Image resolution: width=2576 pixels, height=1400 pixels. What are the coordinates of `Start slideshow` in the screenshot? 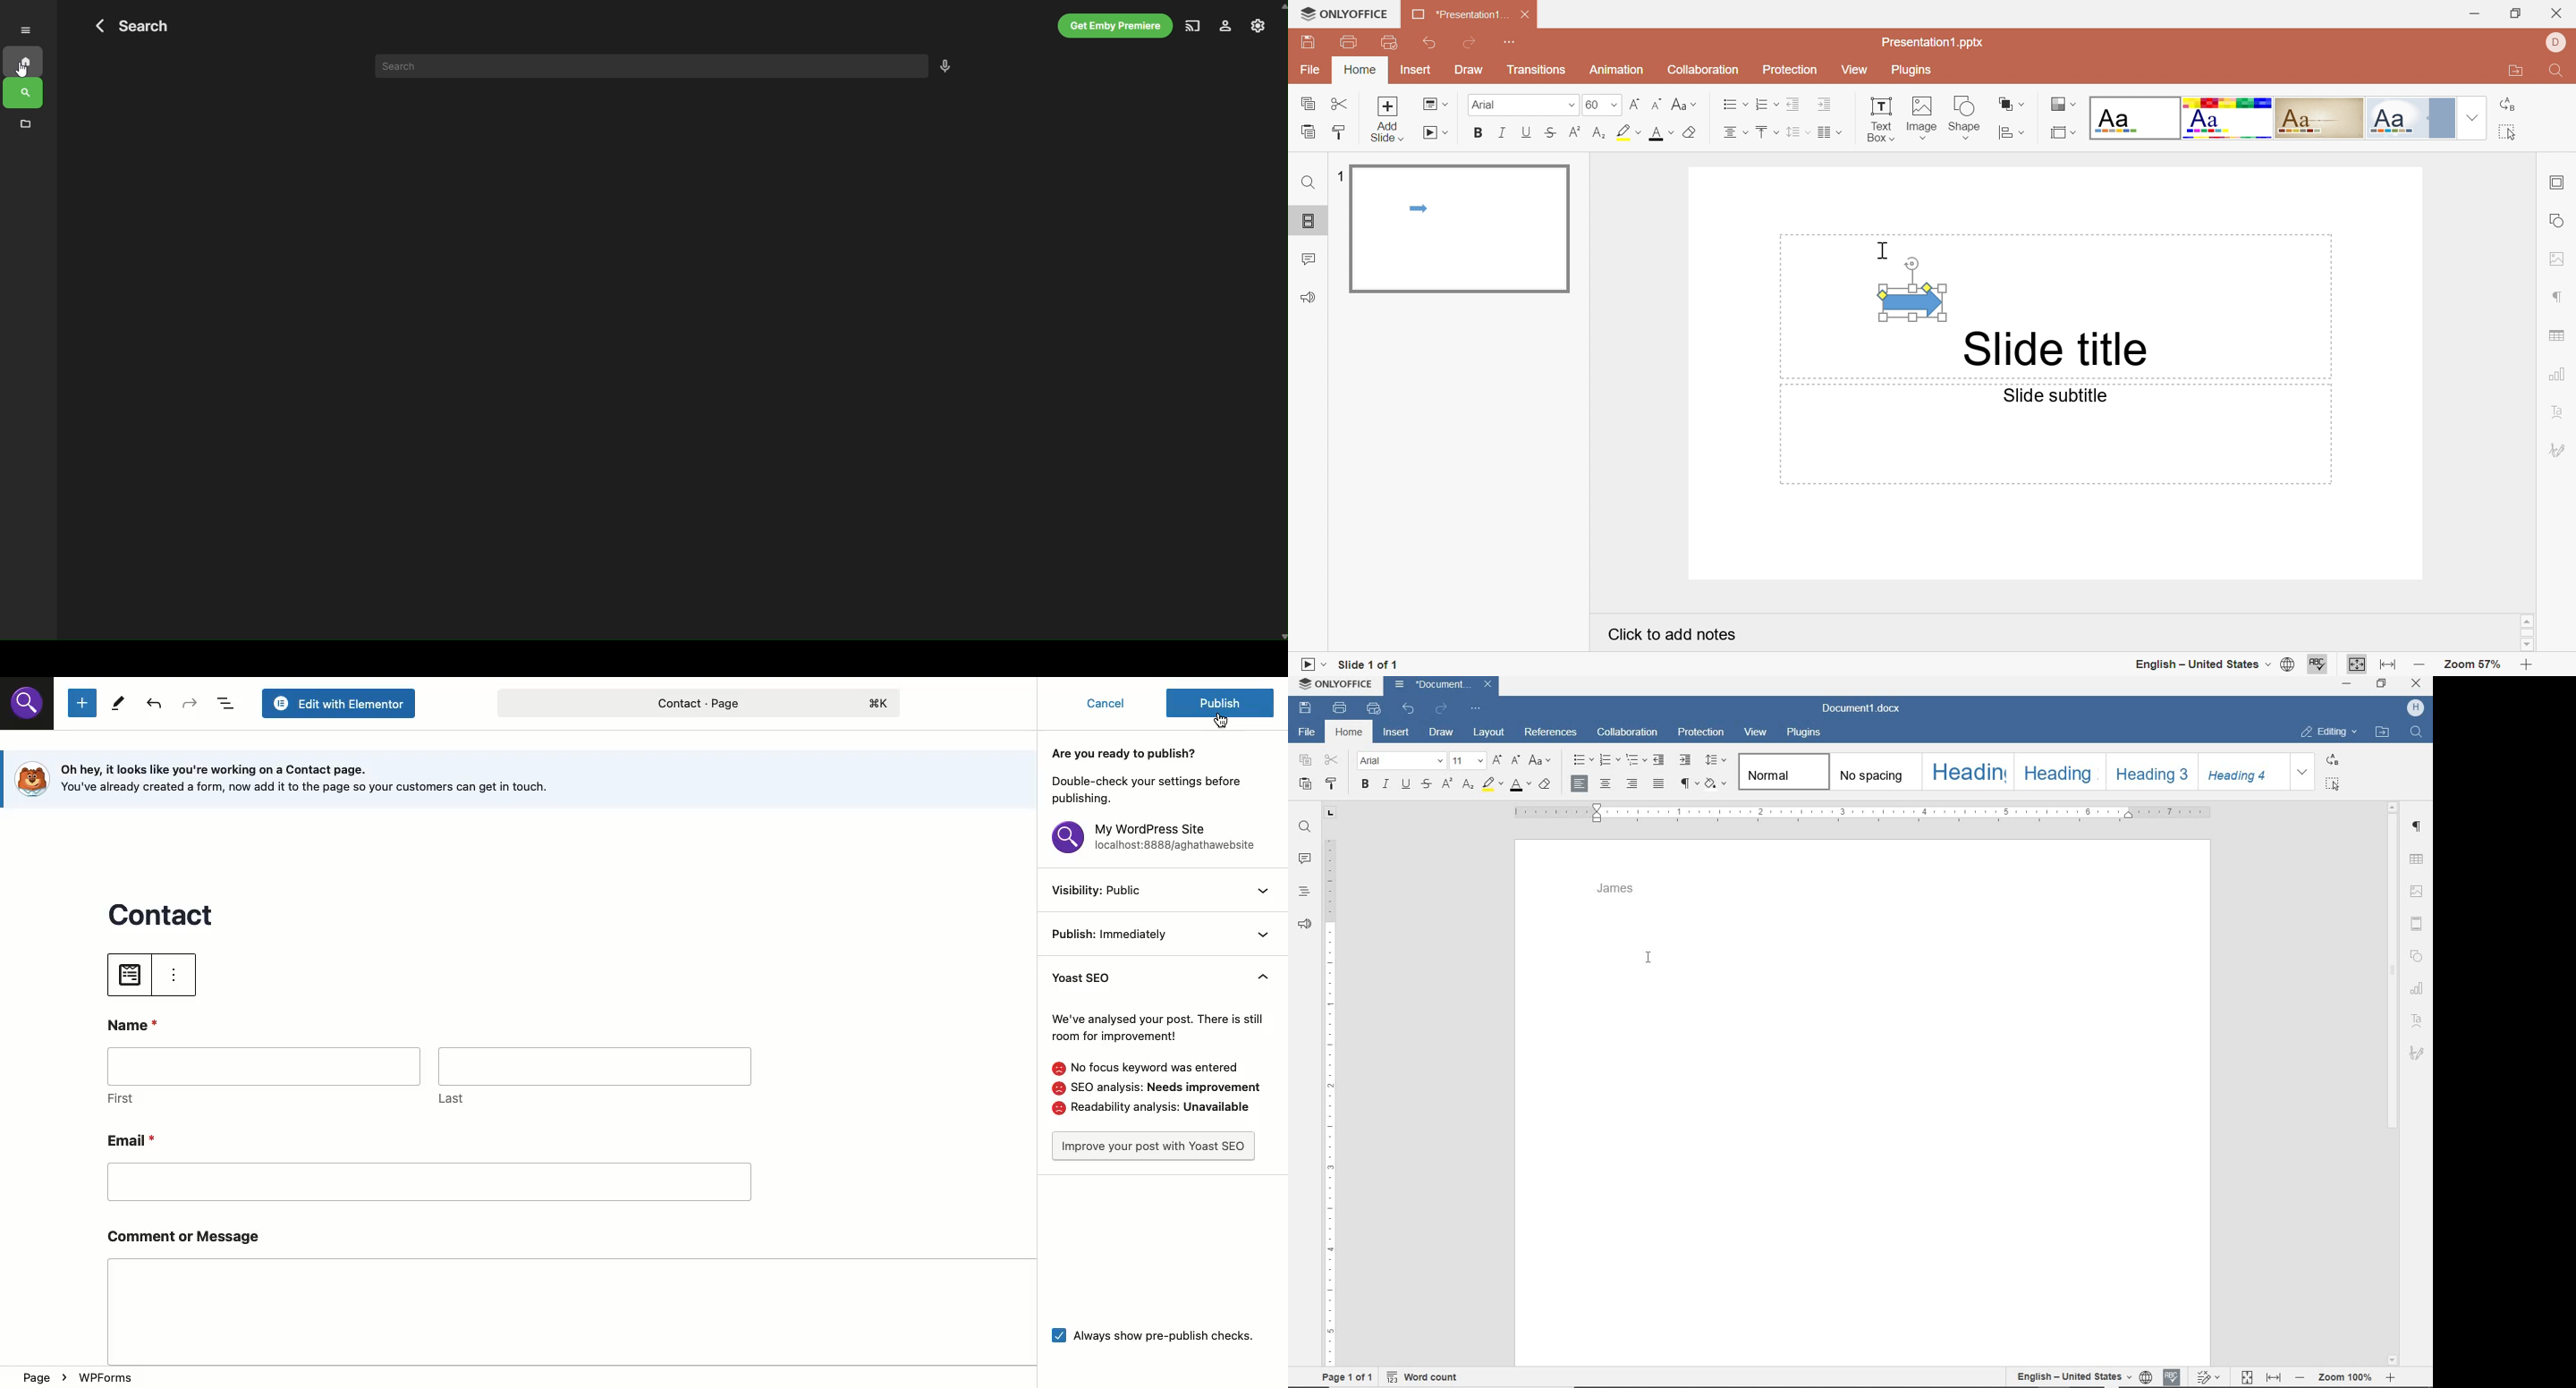 It's located at (1436, 133).